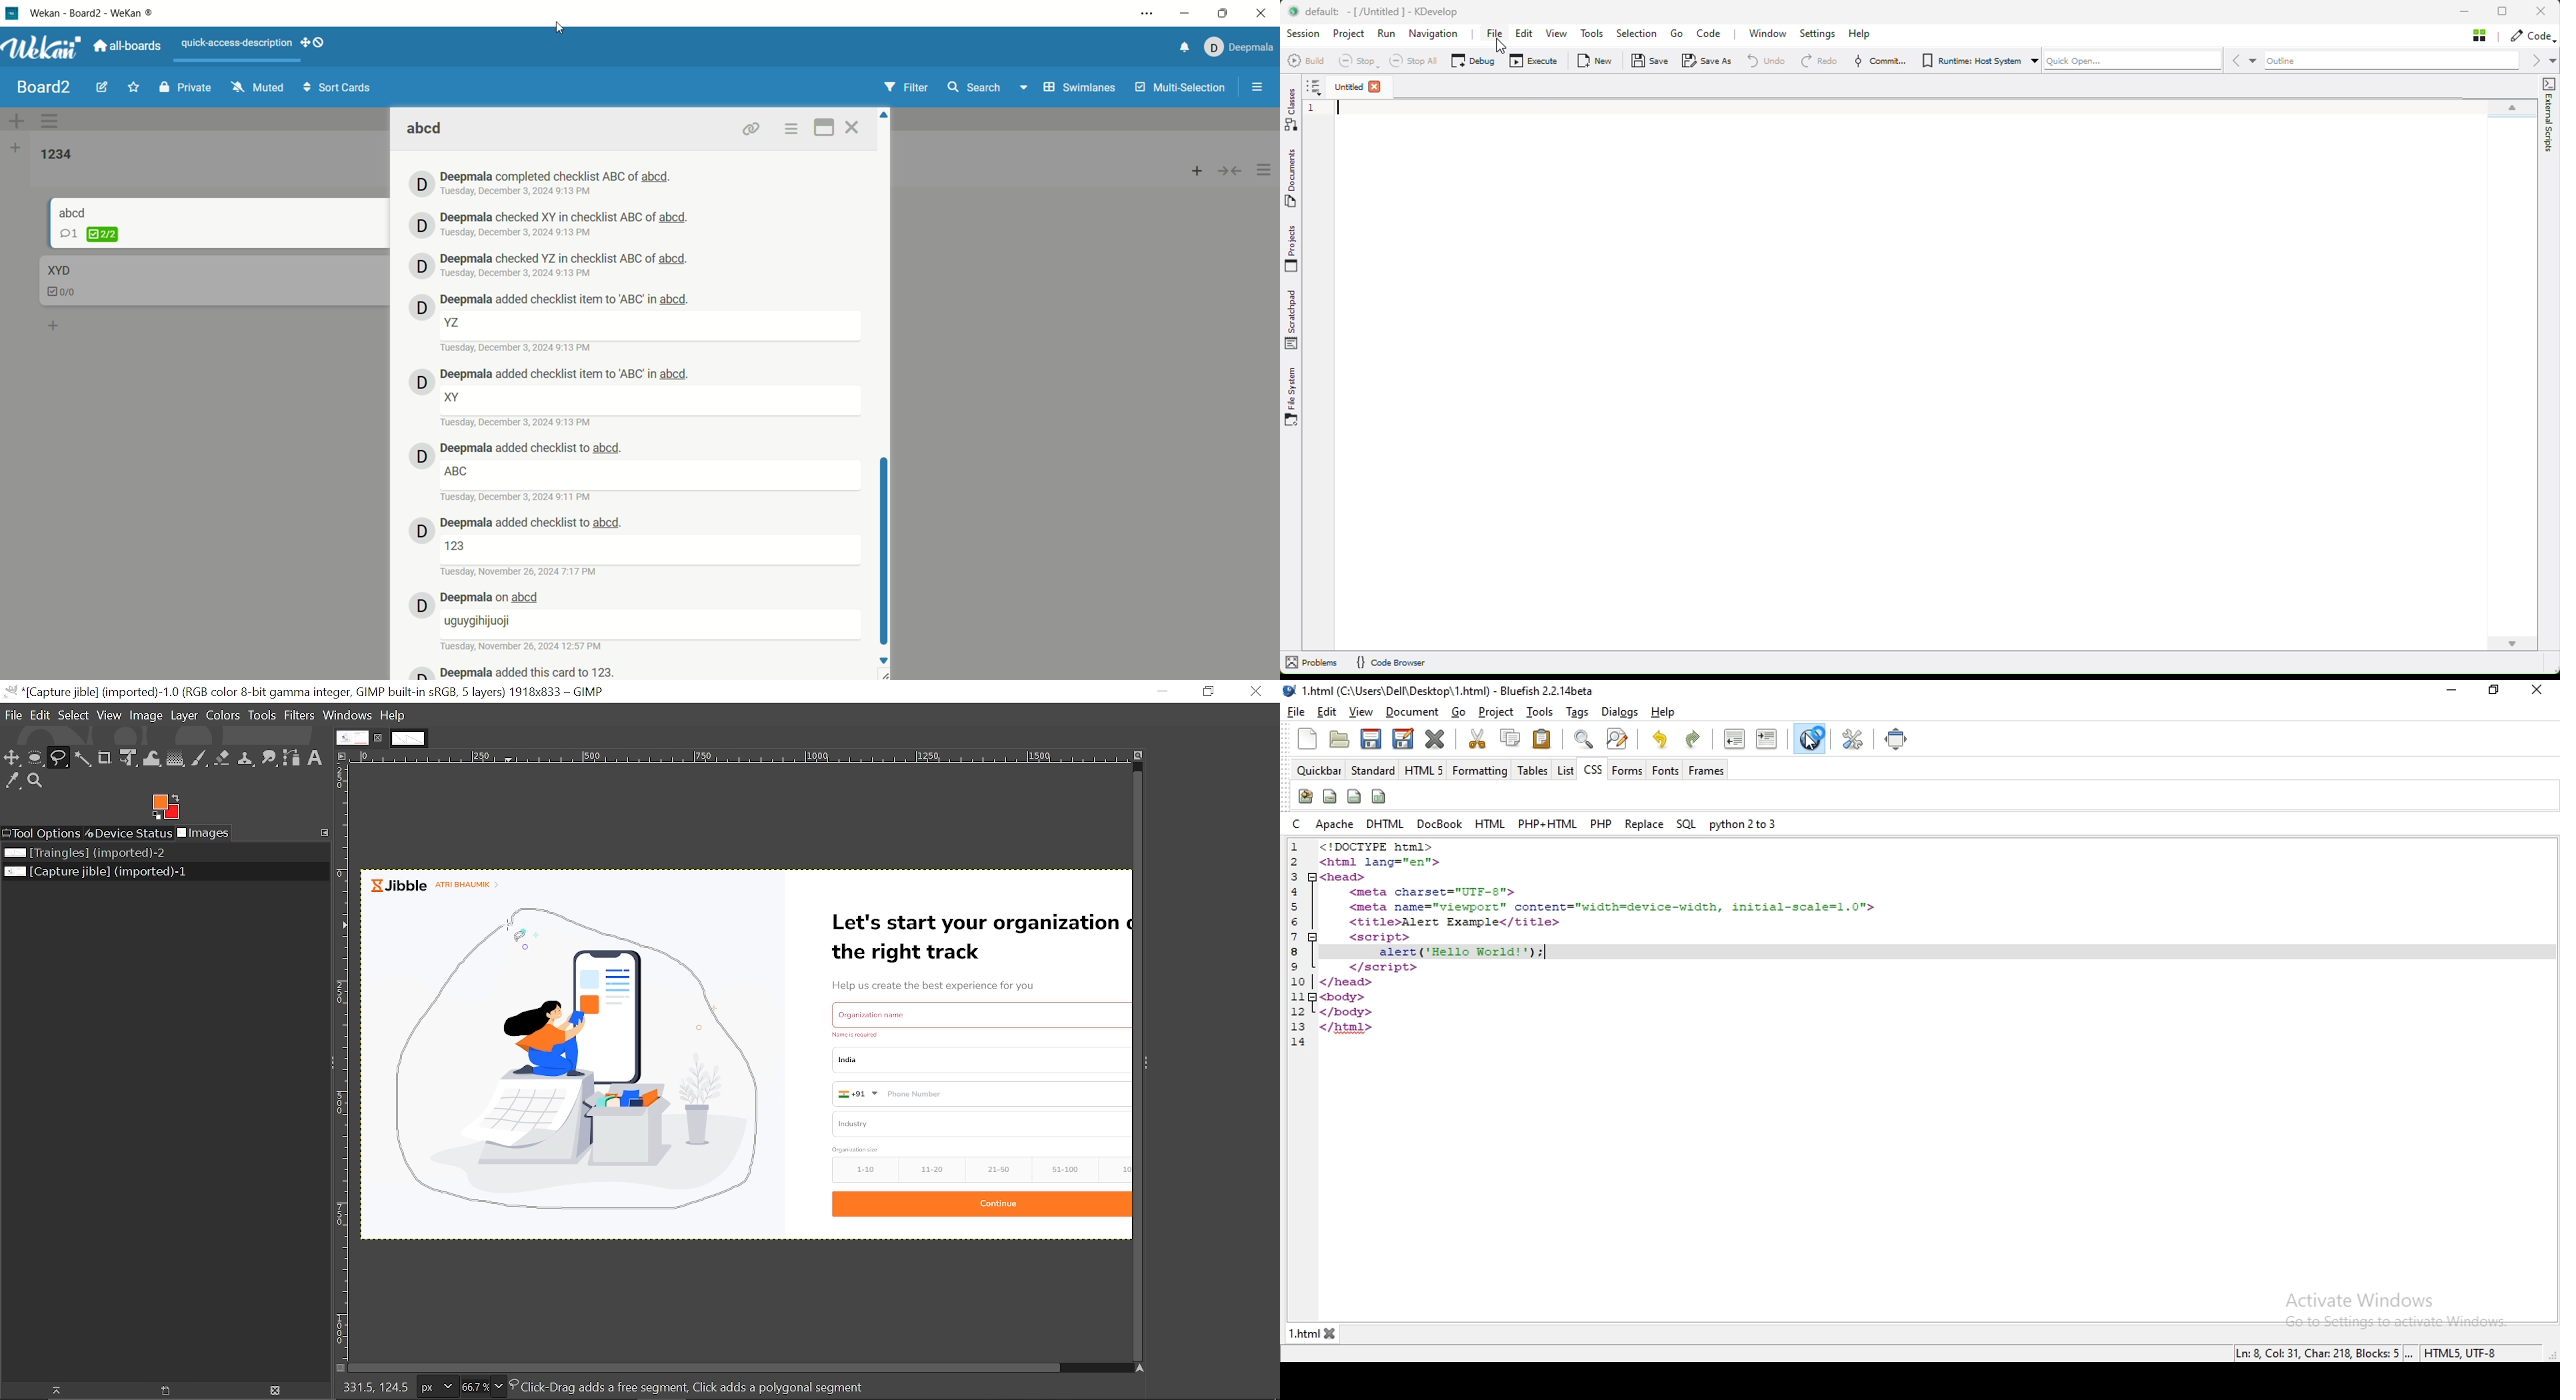 The width and height of the screenshot is (2576, 1400). What do you see at coordinates (1600, 823) in the screenshot?
I see `php` at bounding box center [1600, 823].